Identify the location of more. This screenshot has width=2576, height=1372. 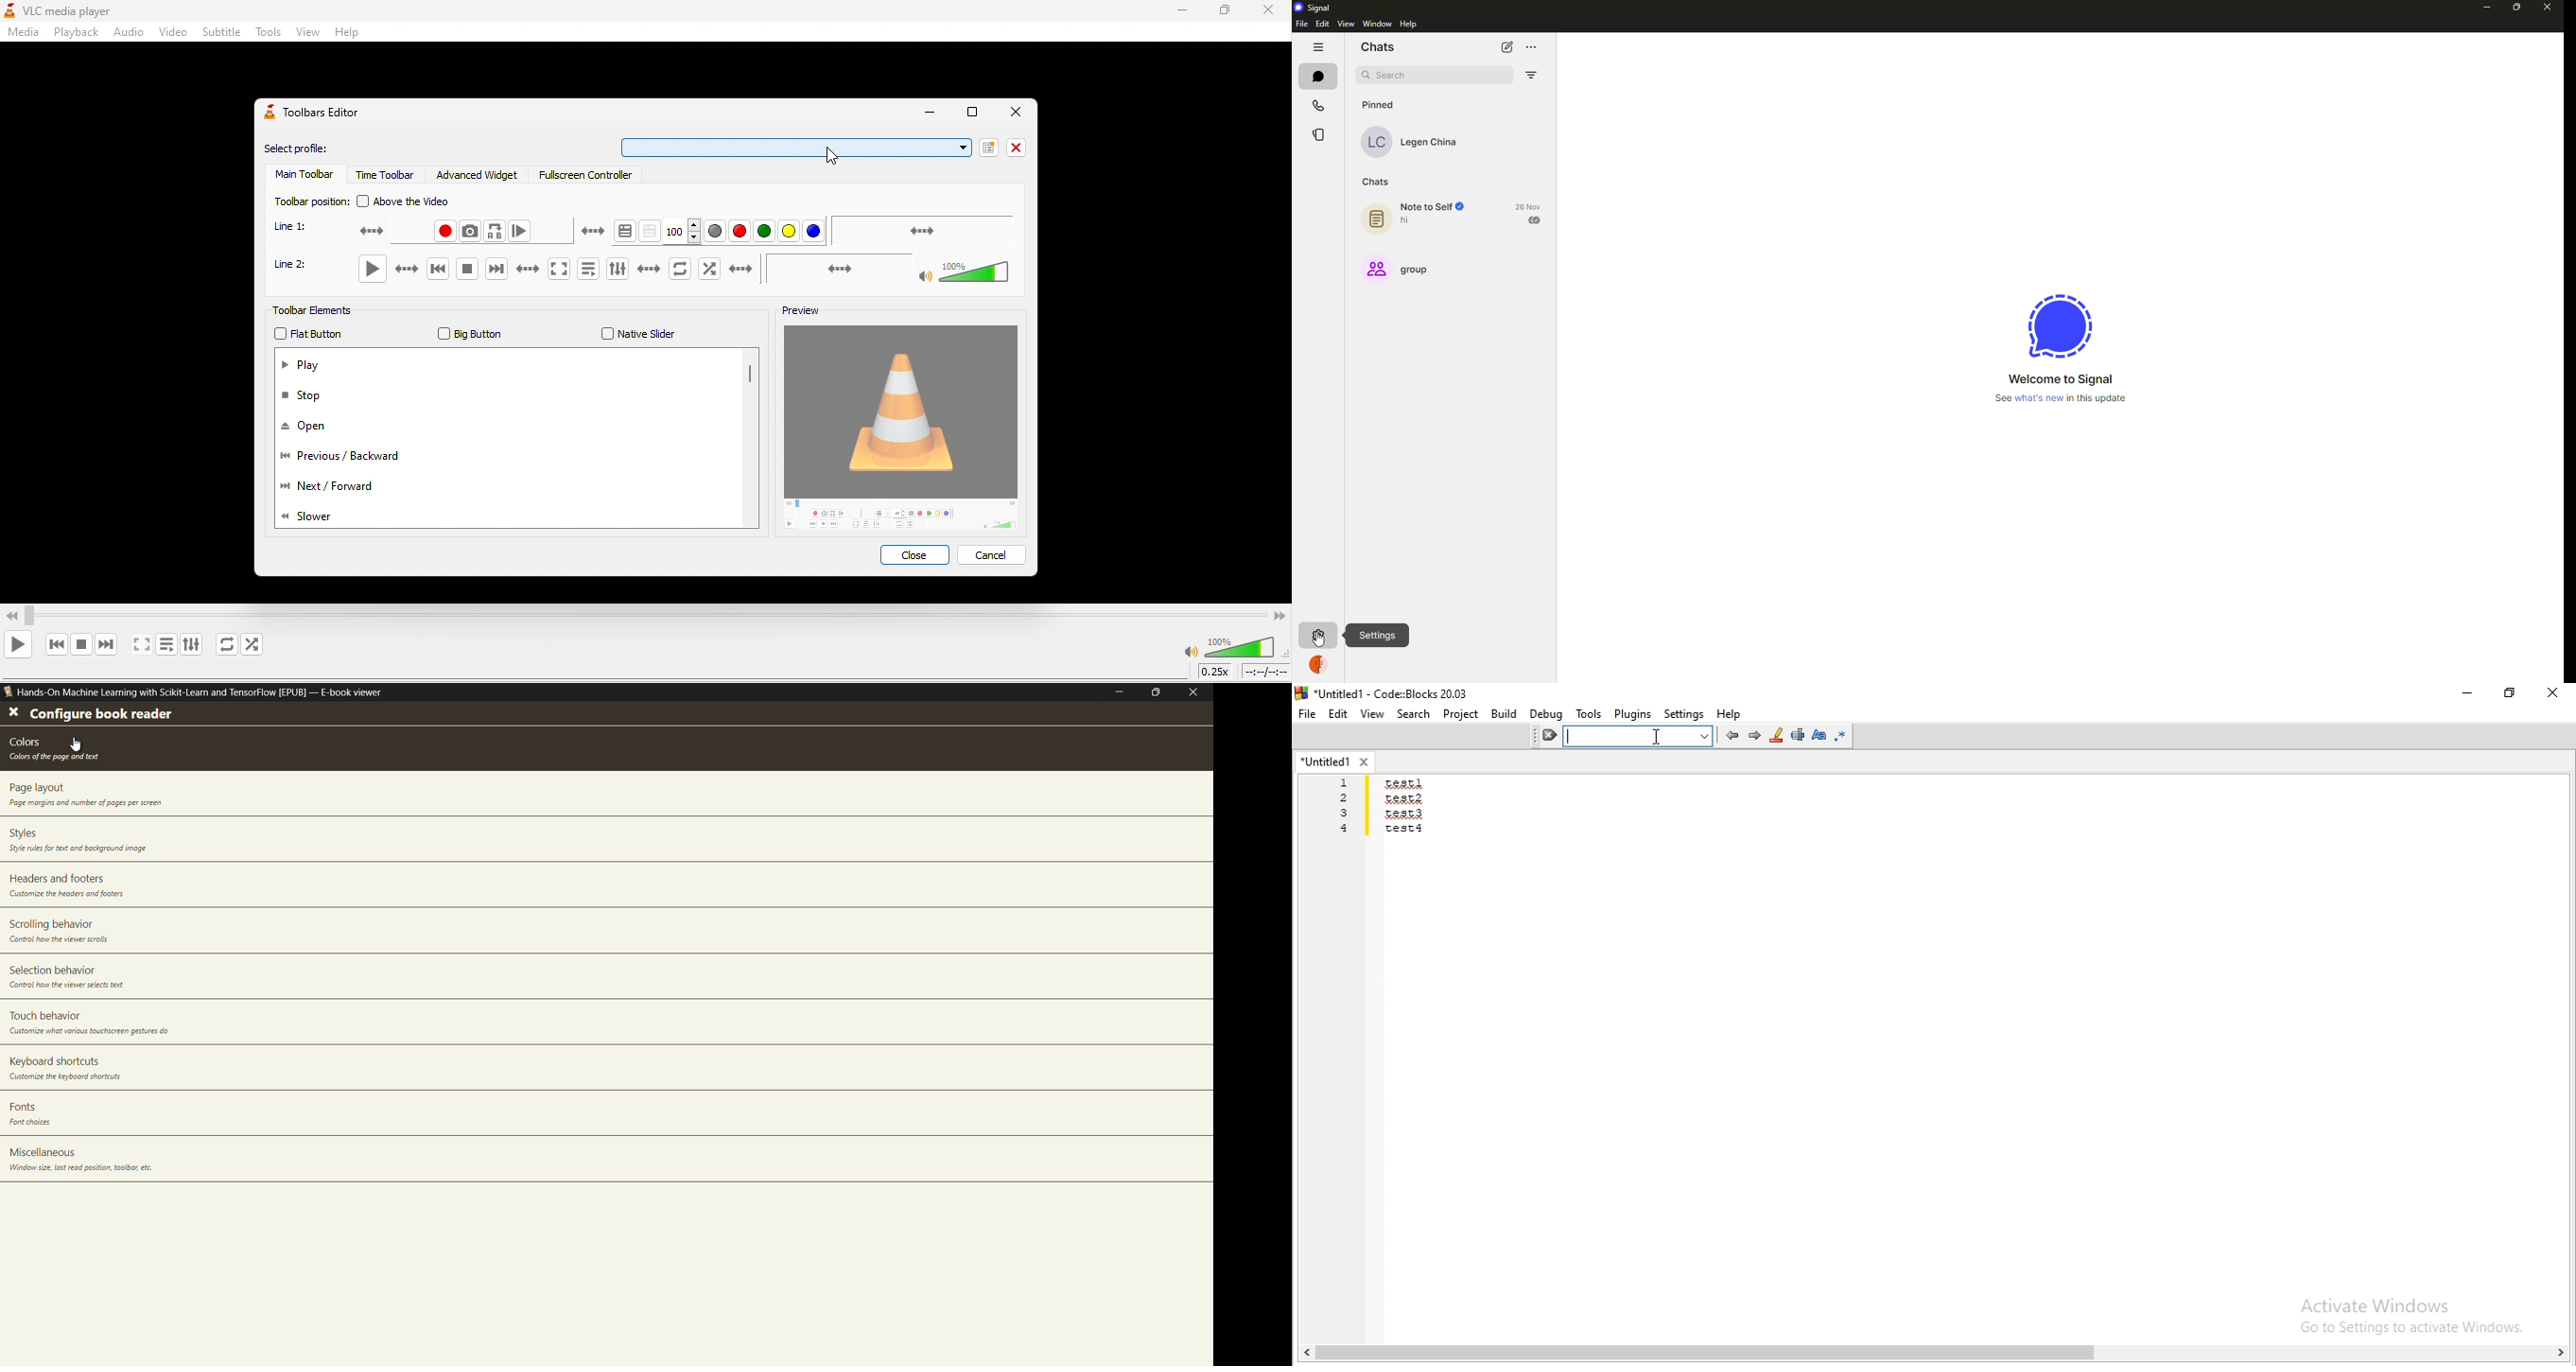
(1539, 45).